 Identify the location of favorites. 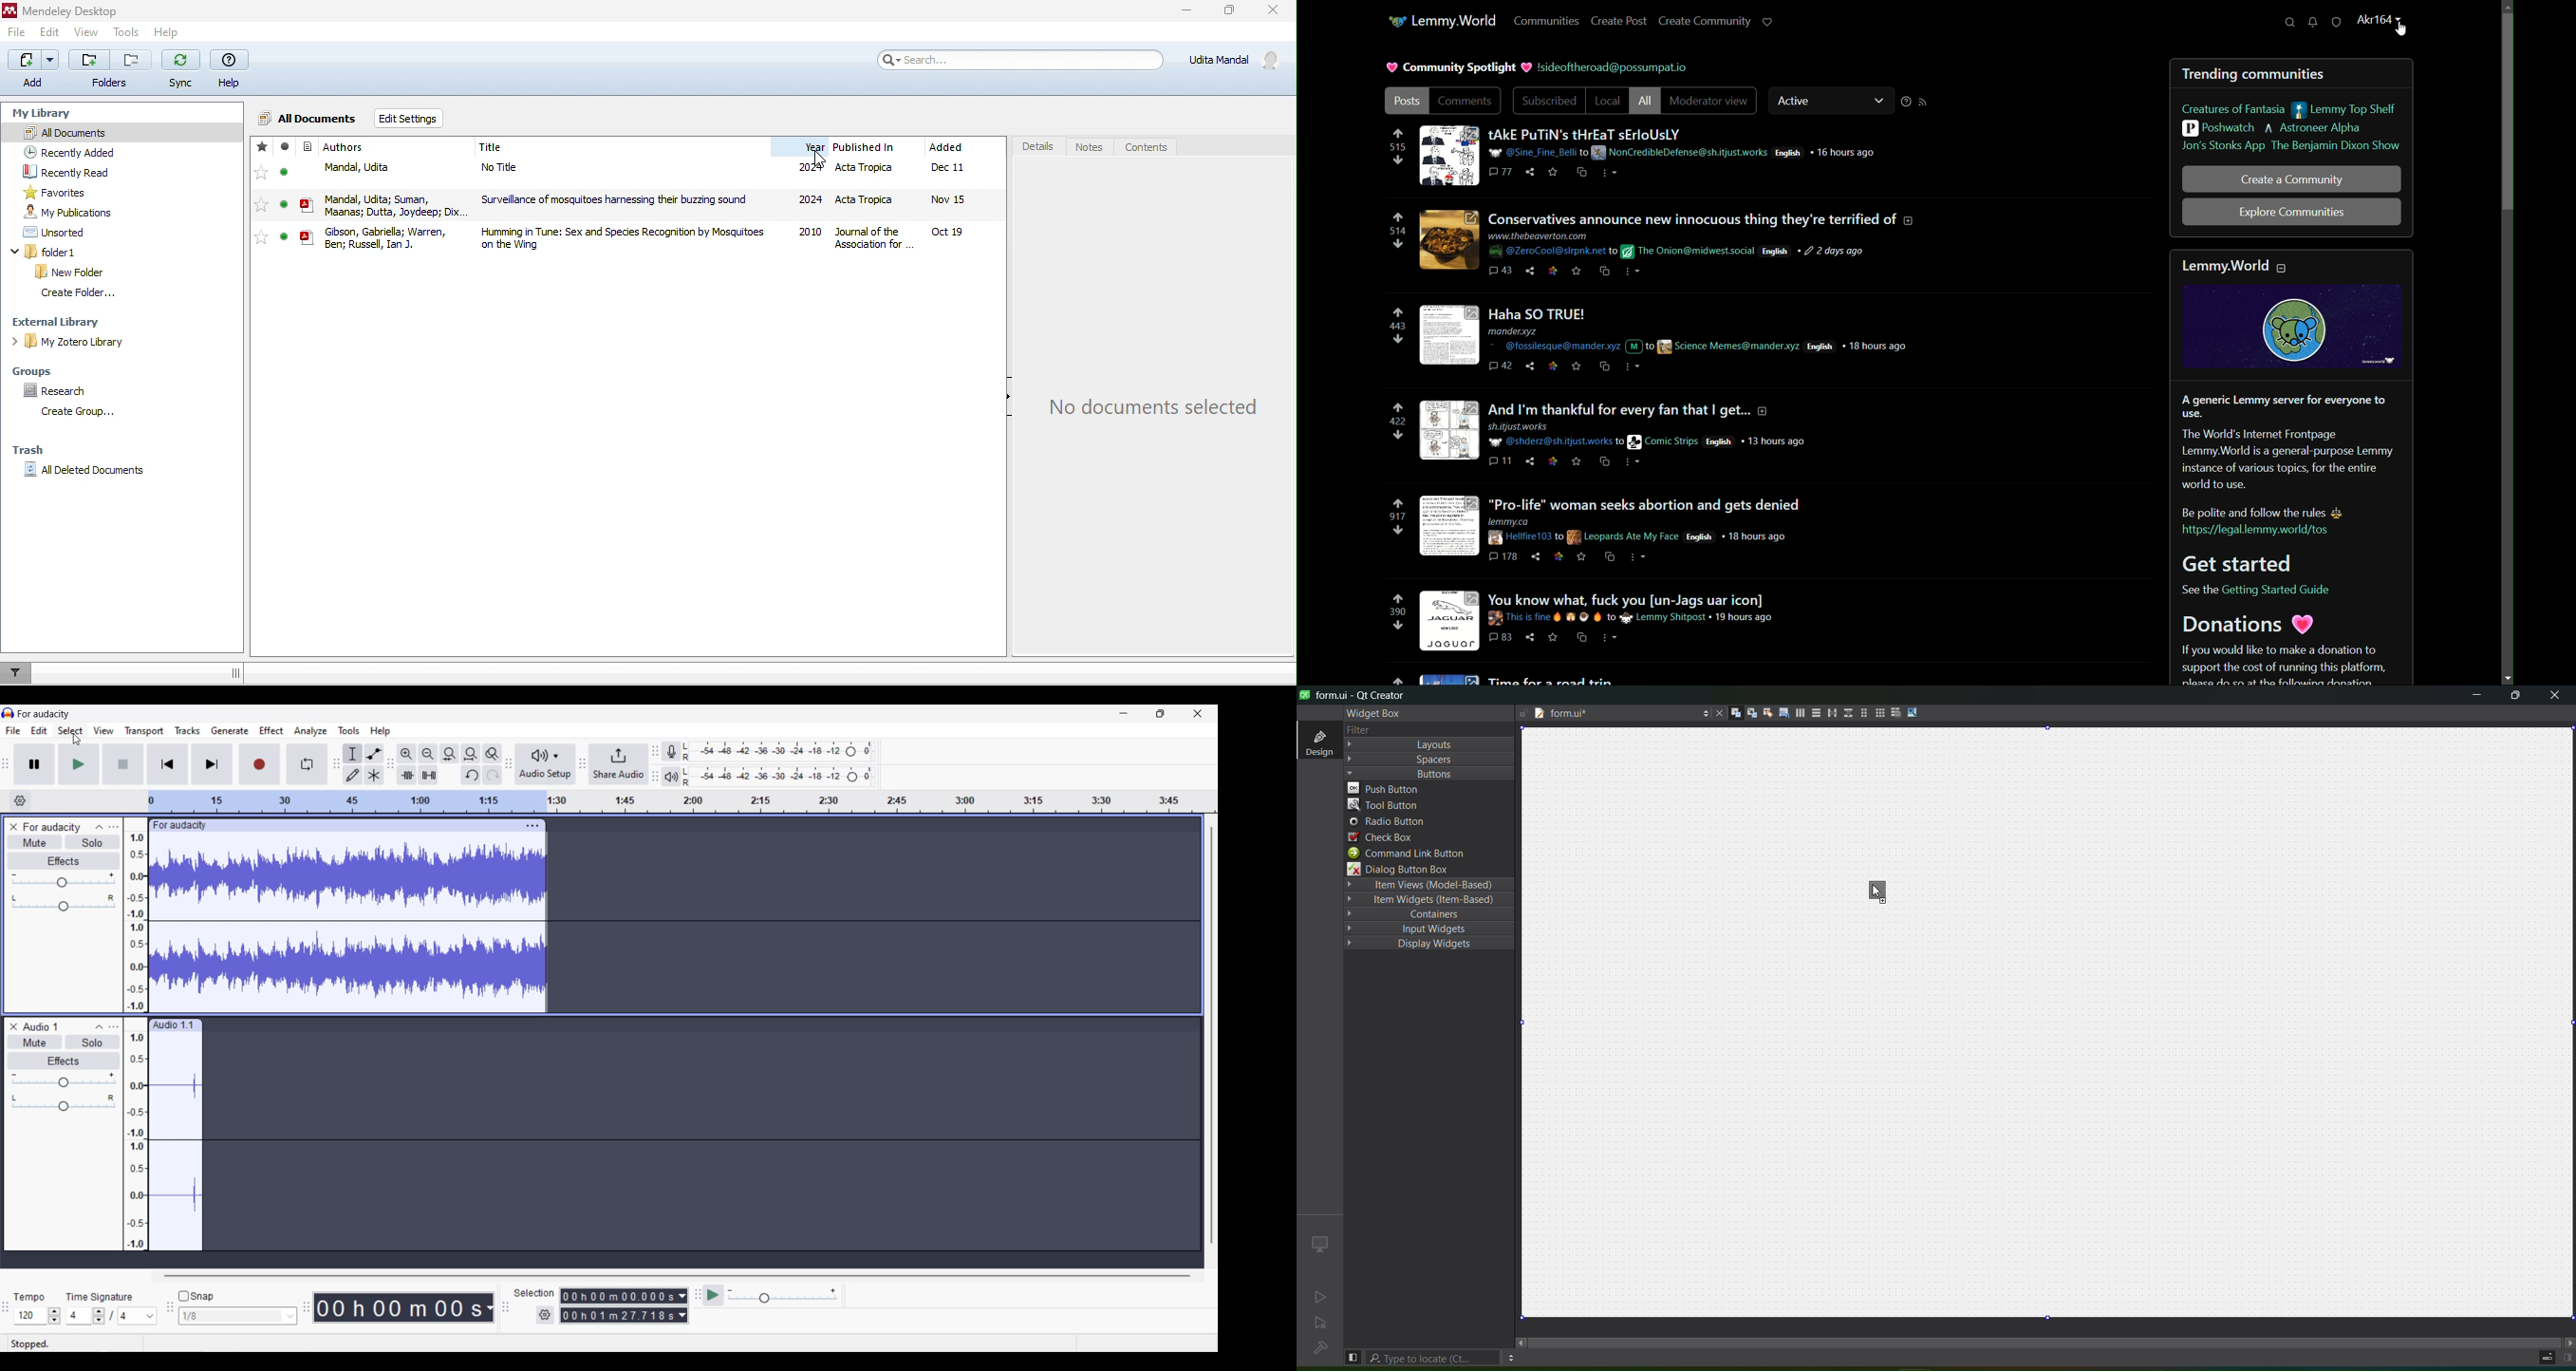
(50, 193).